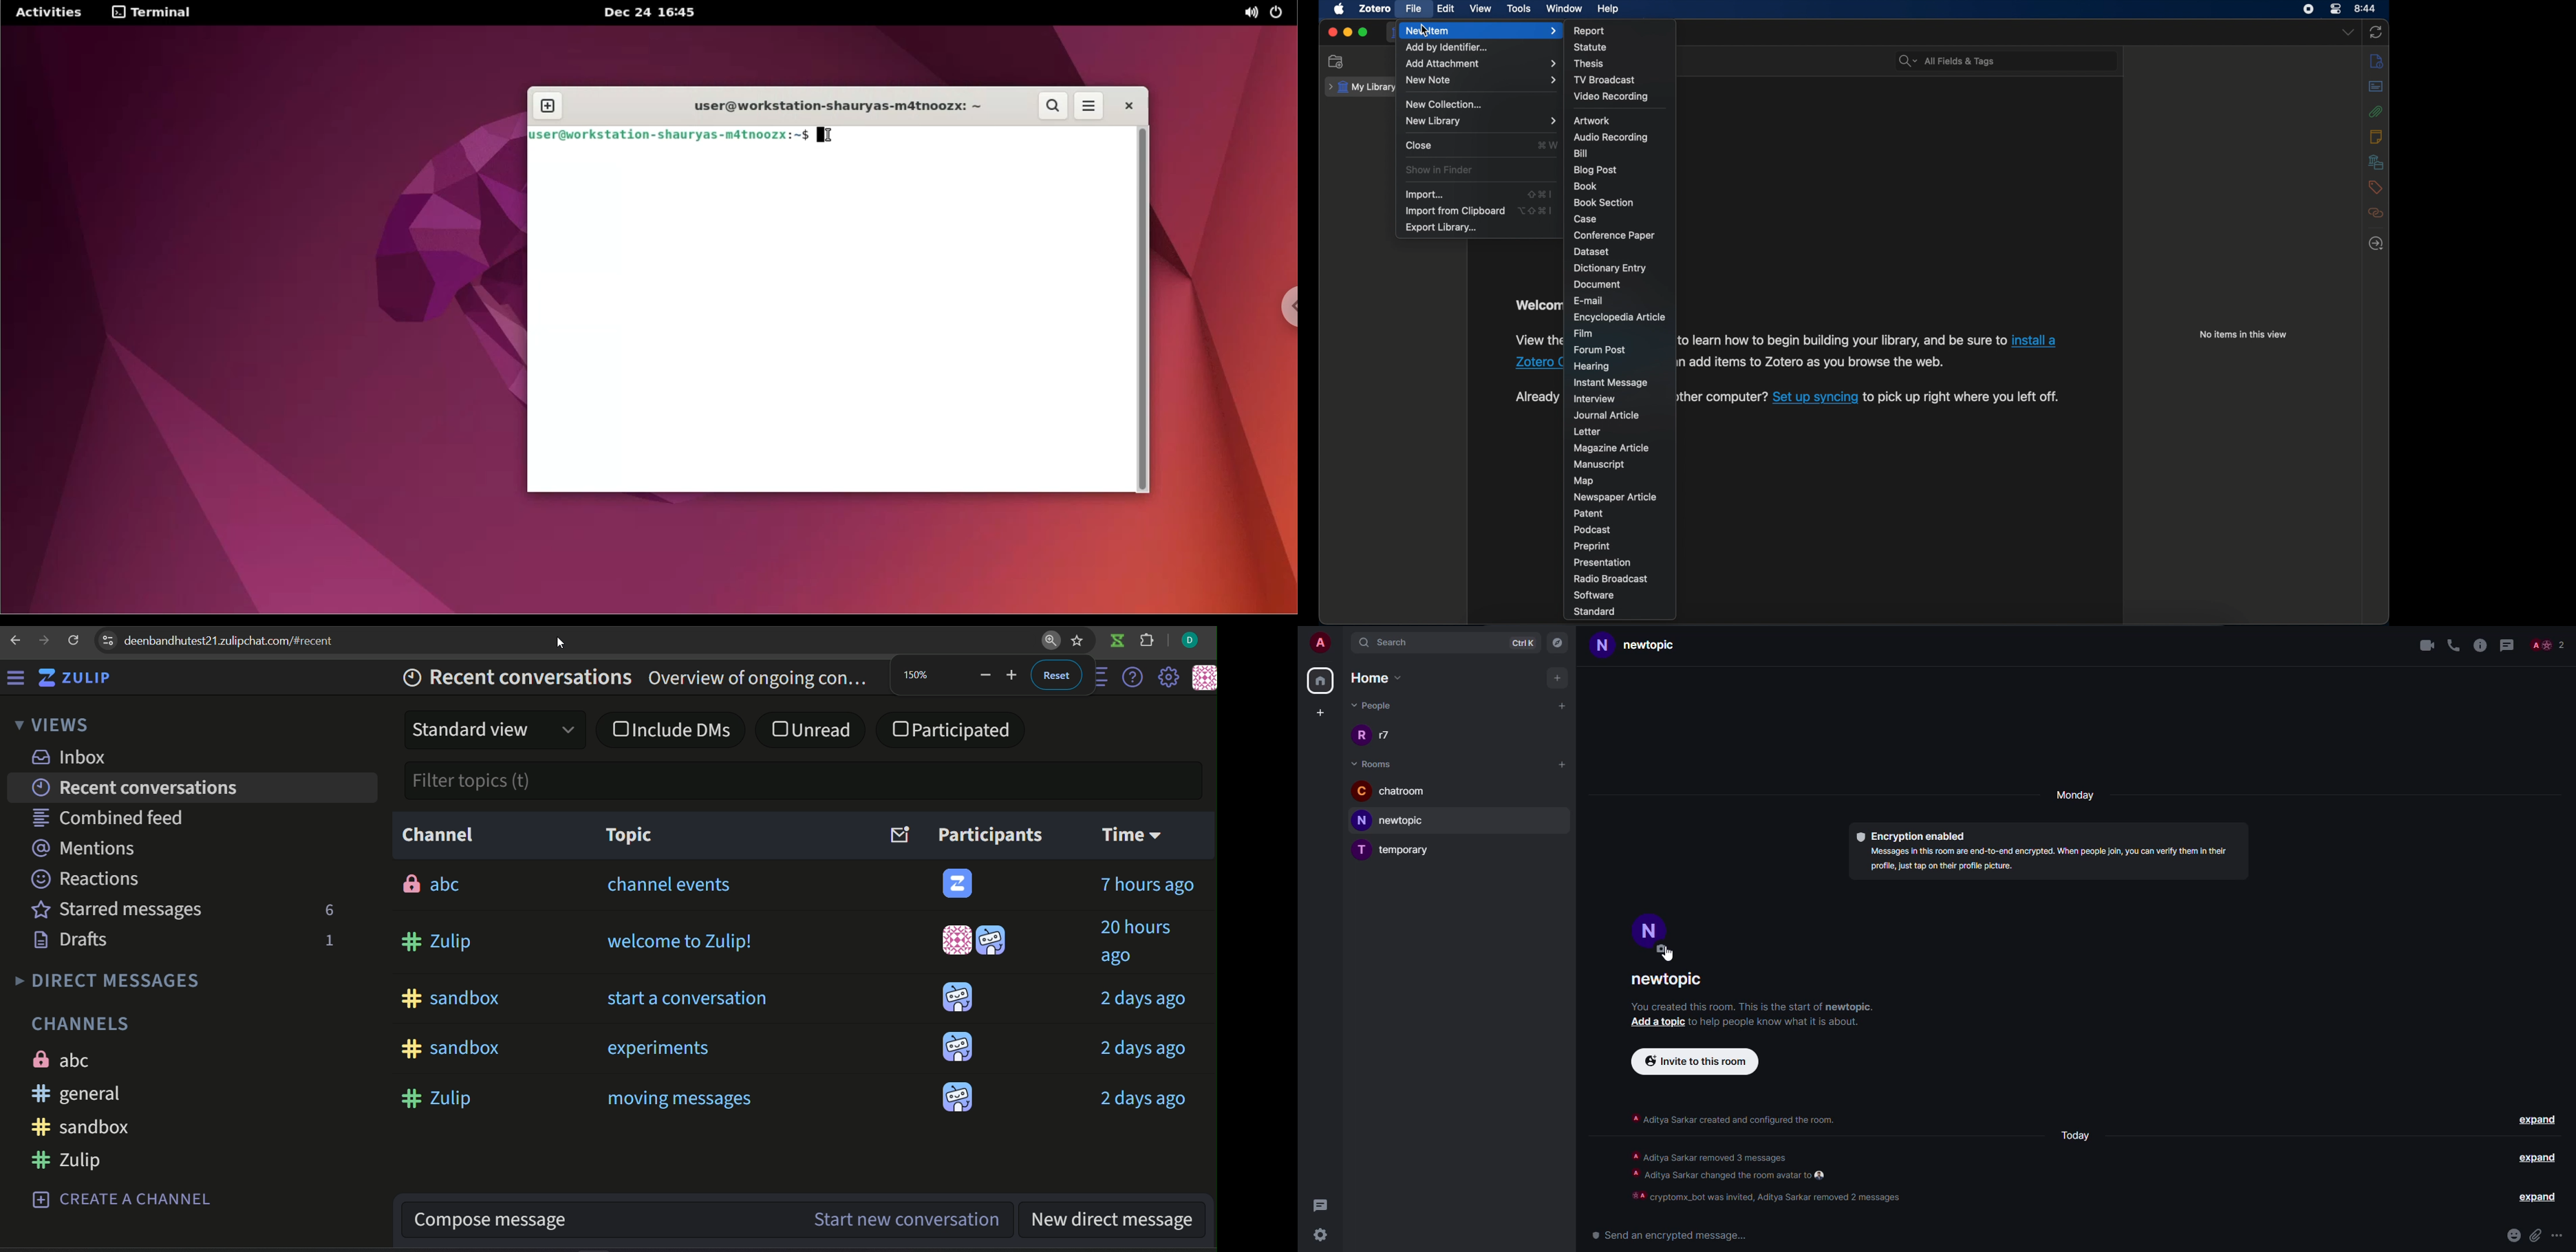 The height and width of the screenshot is (1260, 2576). Describe the element at coordinates (1590, 514) in the screenshot. I see `patent` at that location.